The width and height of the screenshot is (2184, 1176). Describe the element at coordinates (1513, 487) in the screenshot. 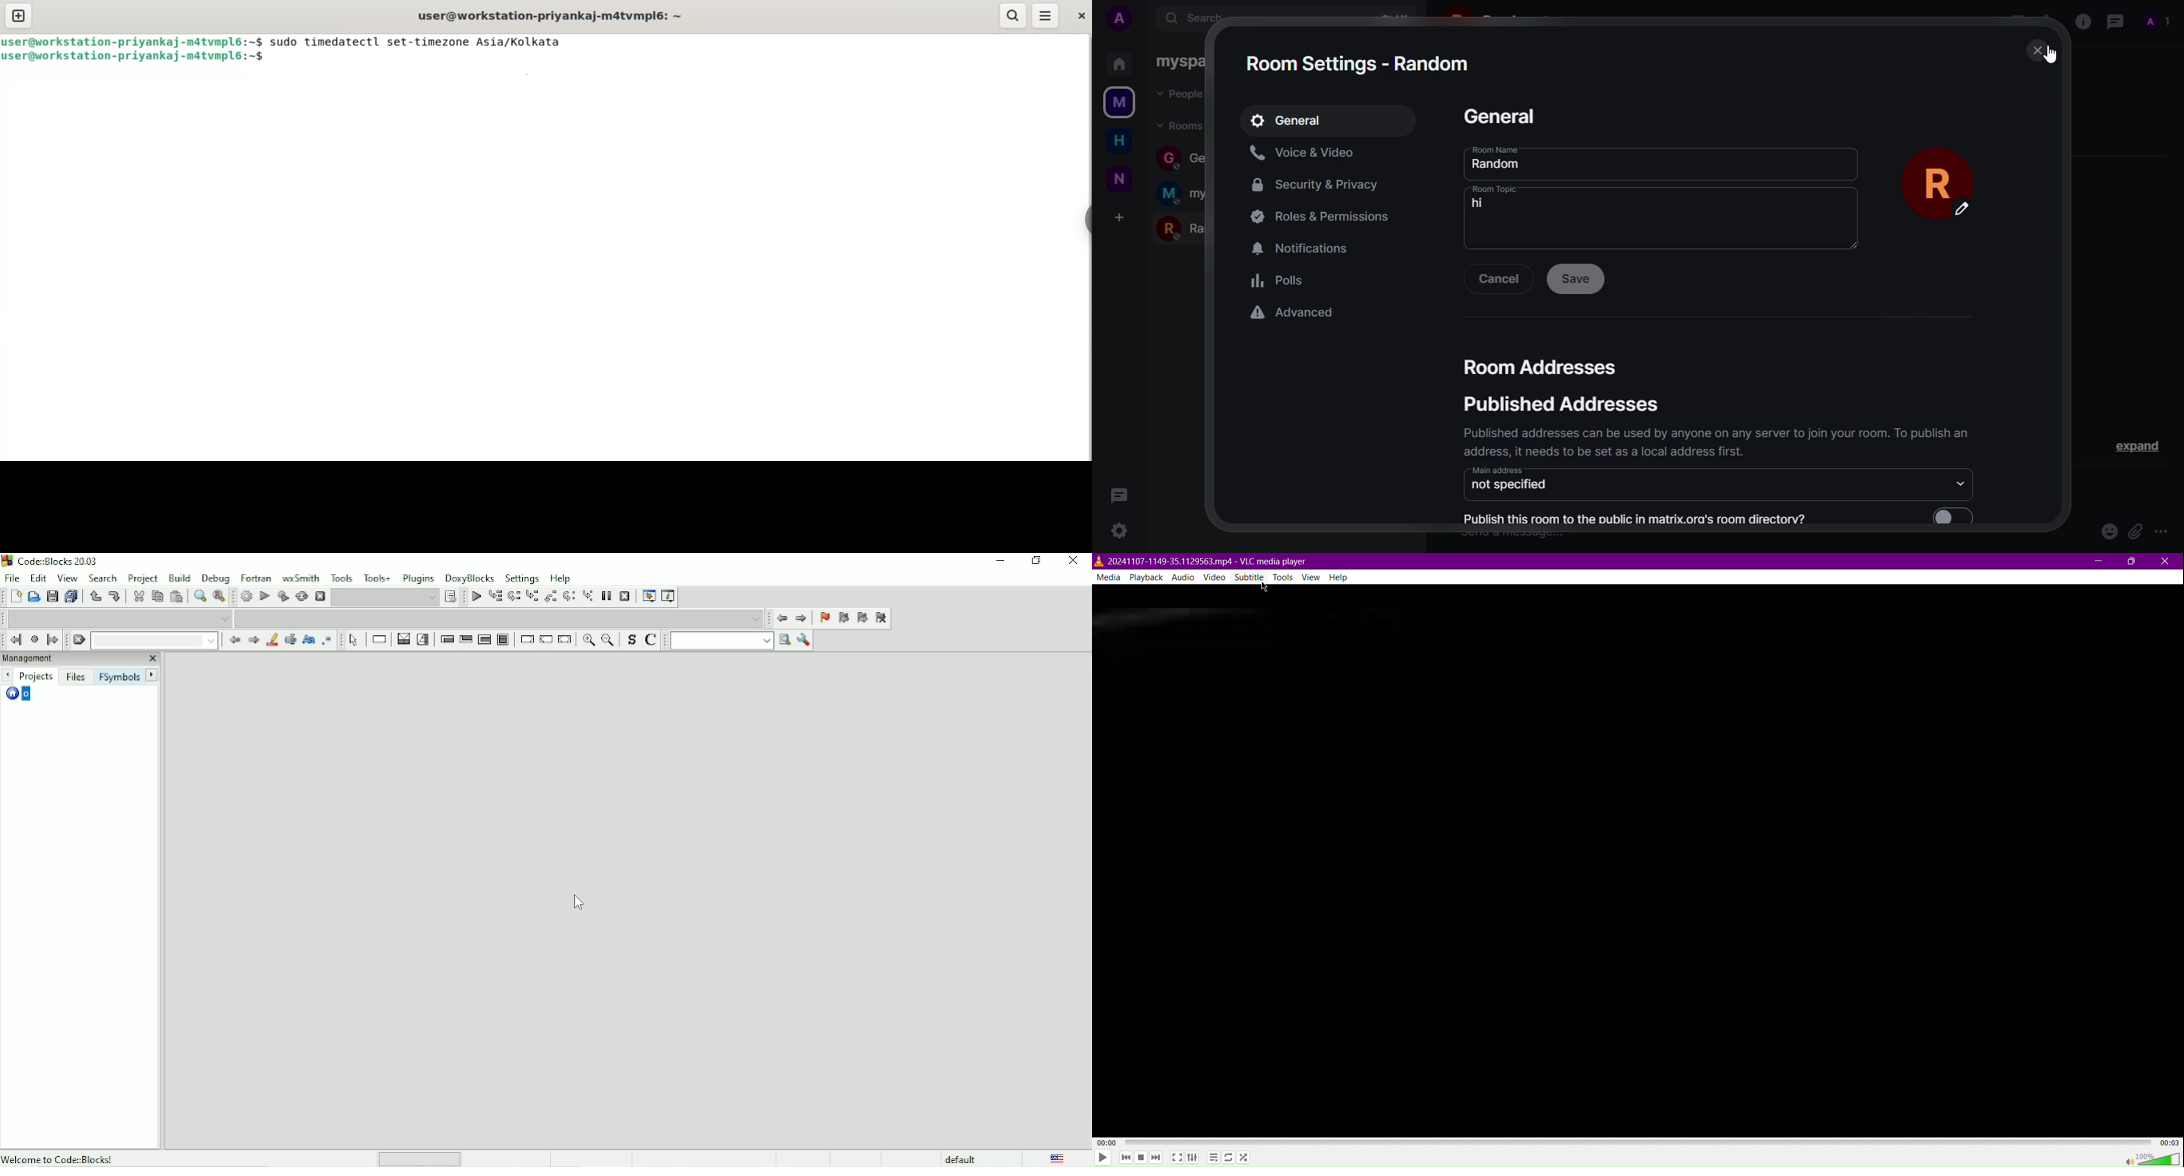

I see `not specified` at that location.